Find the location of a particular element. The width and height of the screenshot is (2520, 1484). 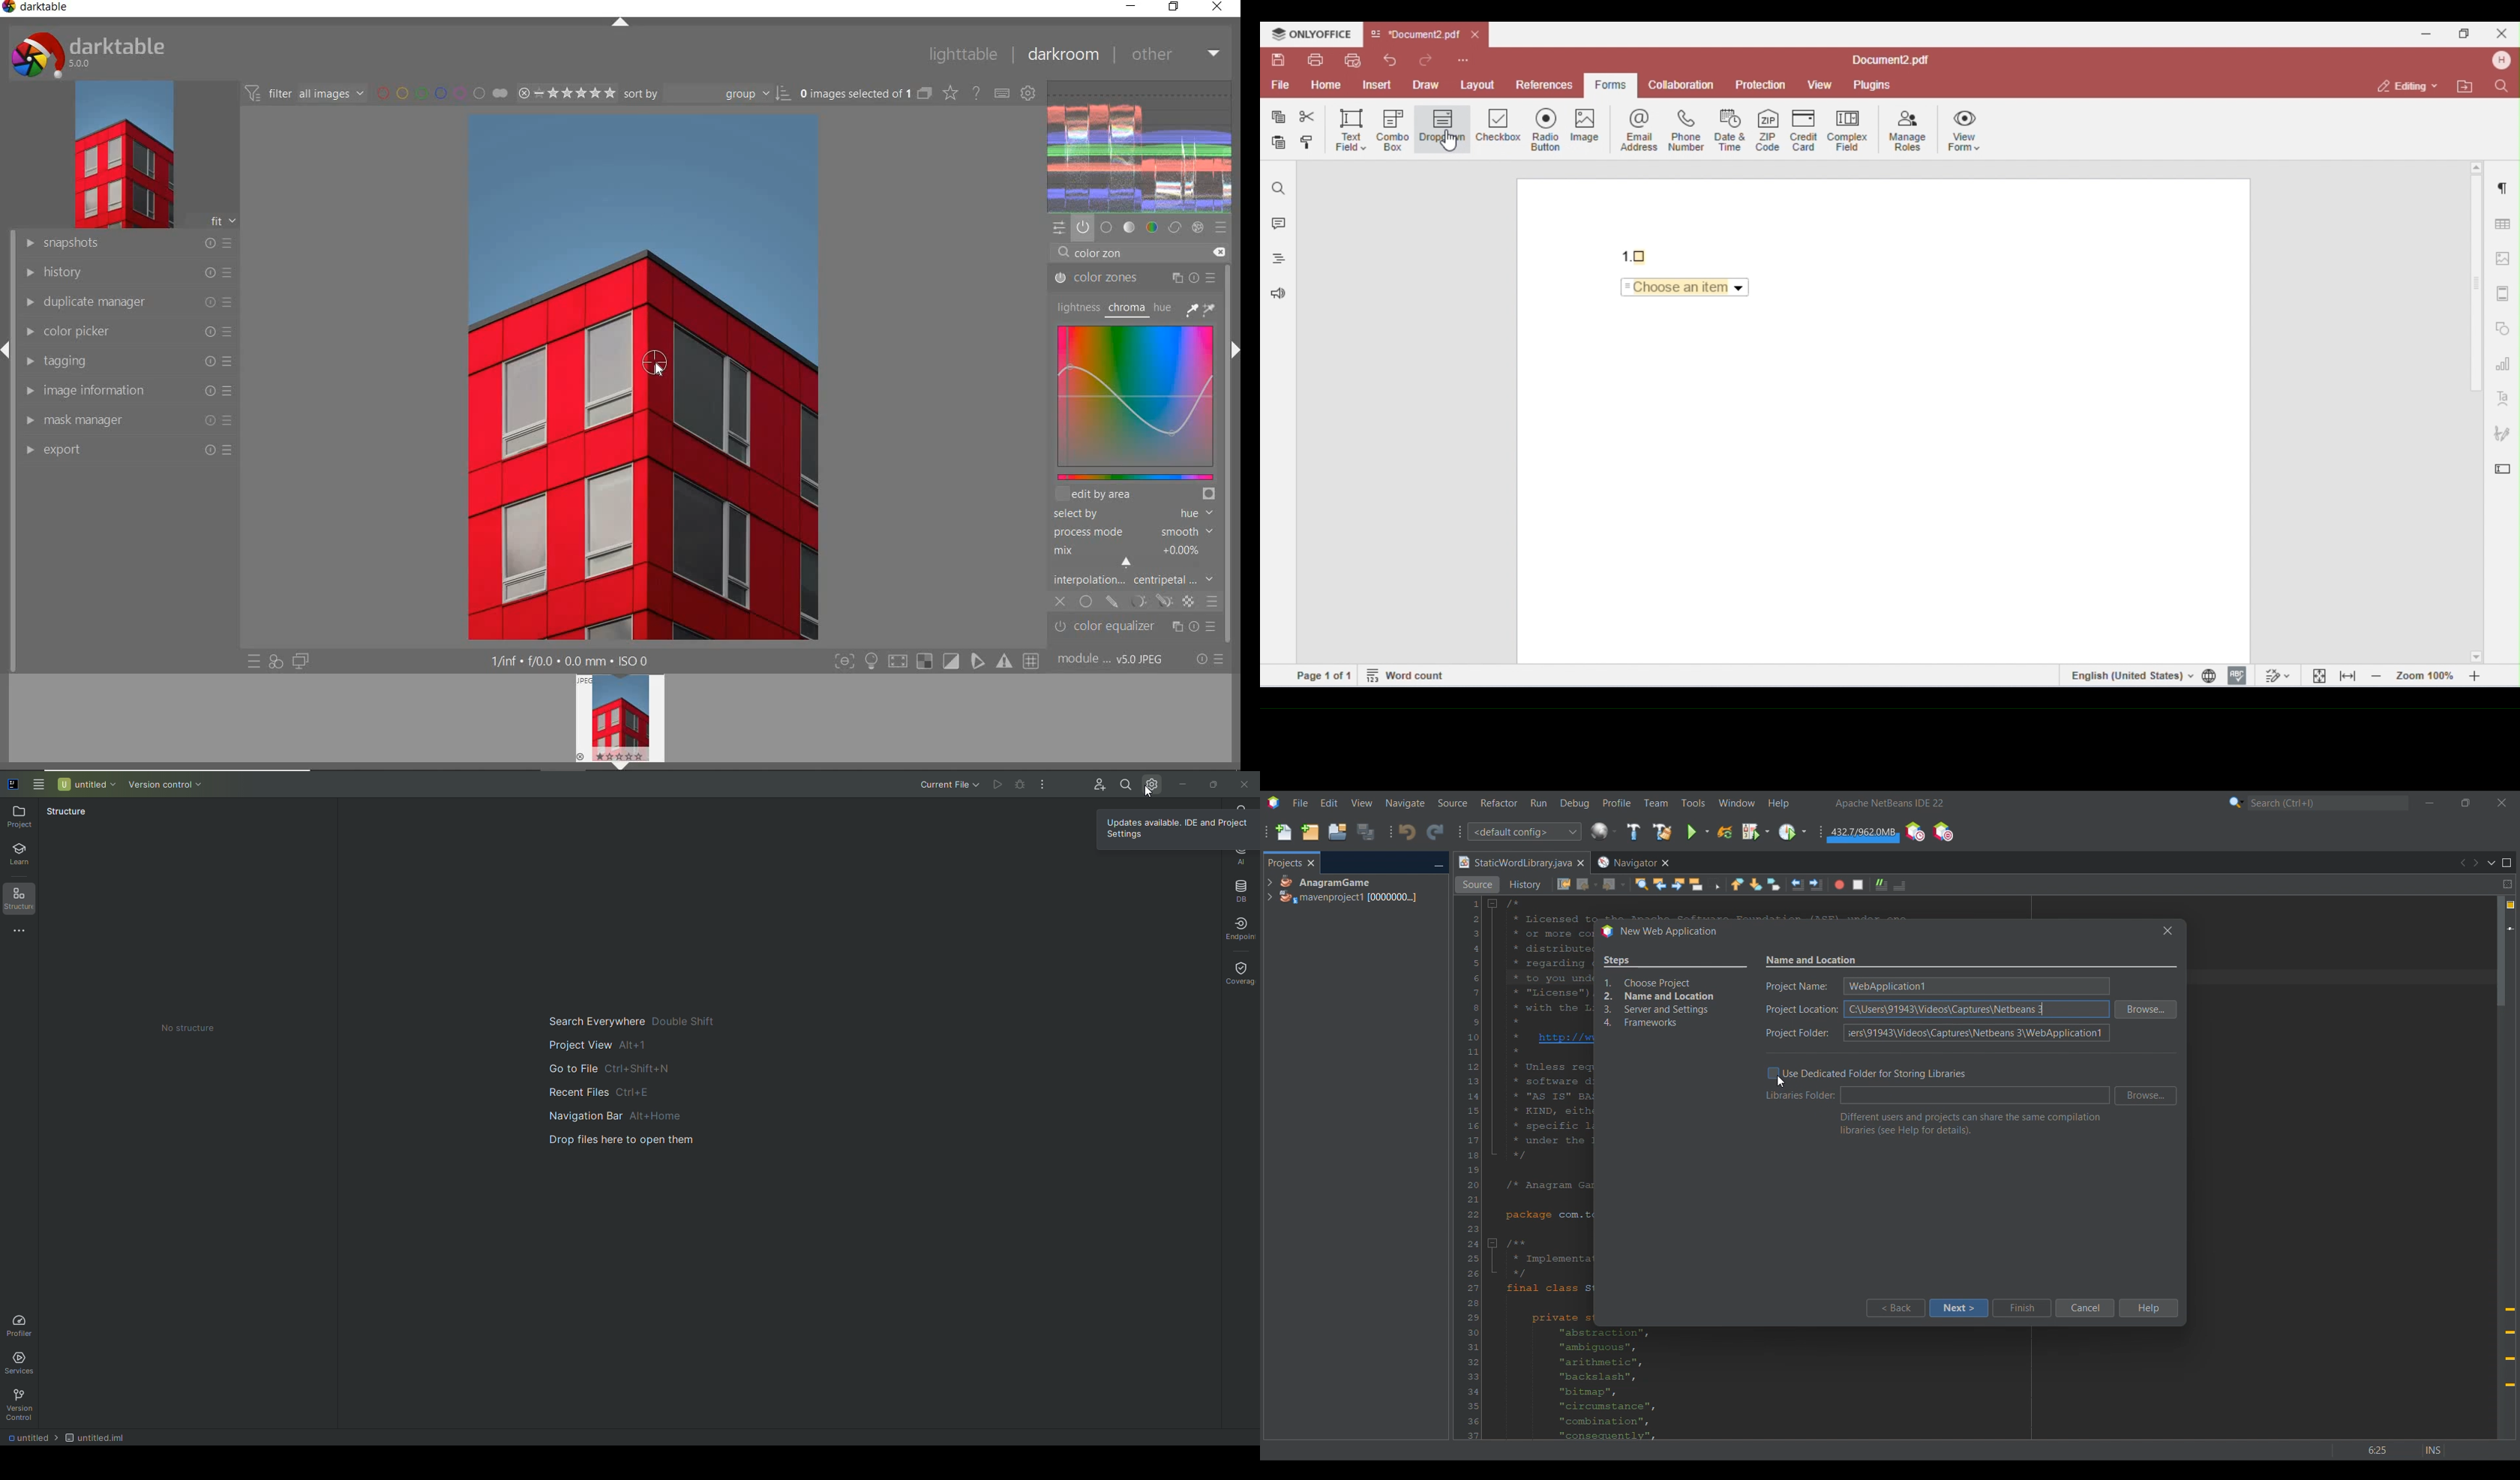

color is located at coordinates (1151, 227).